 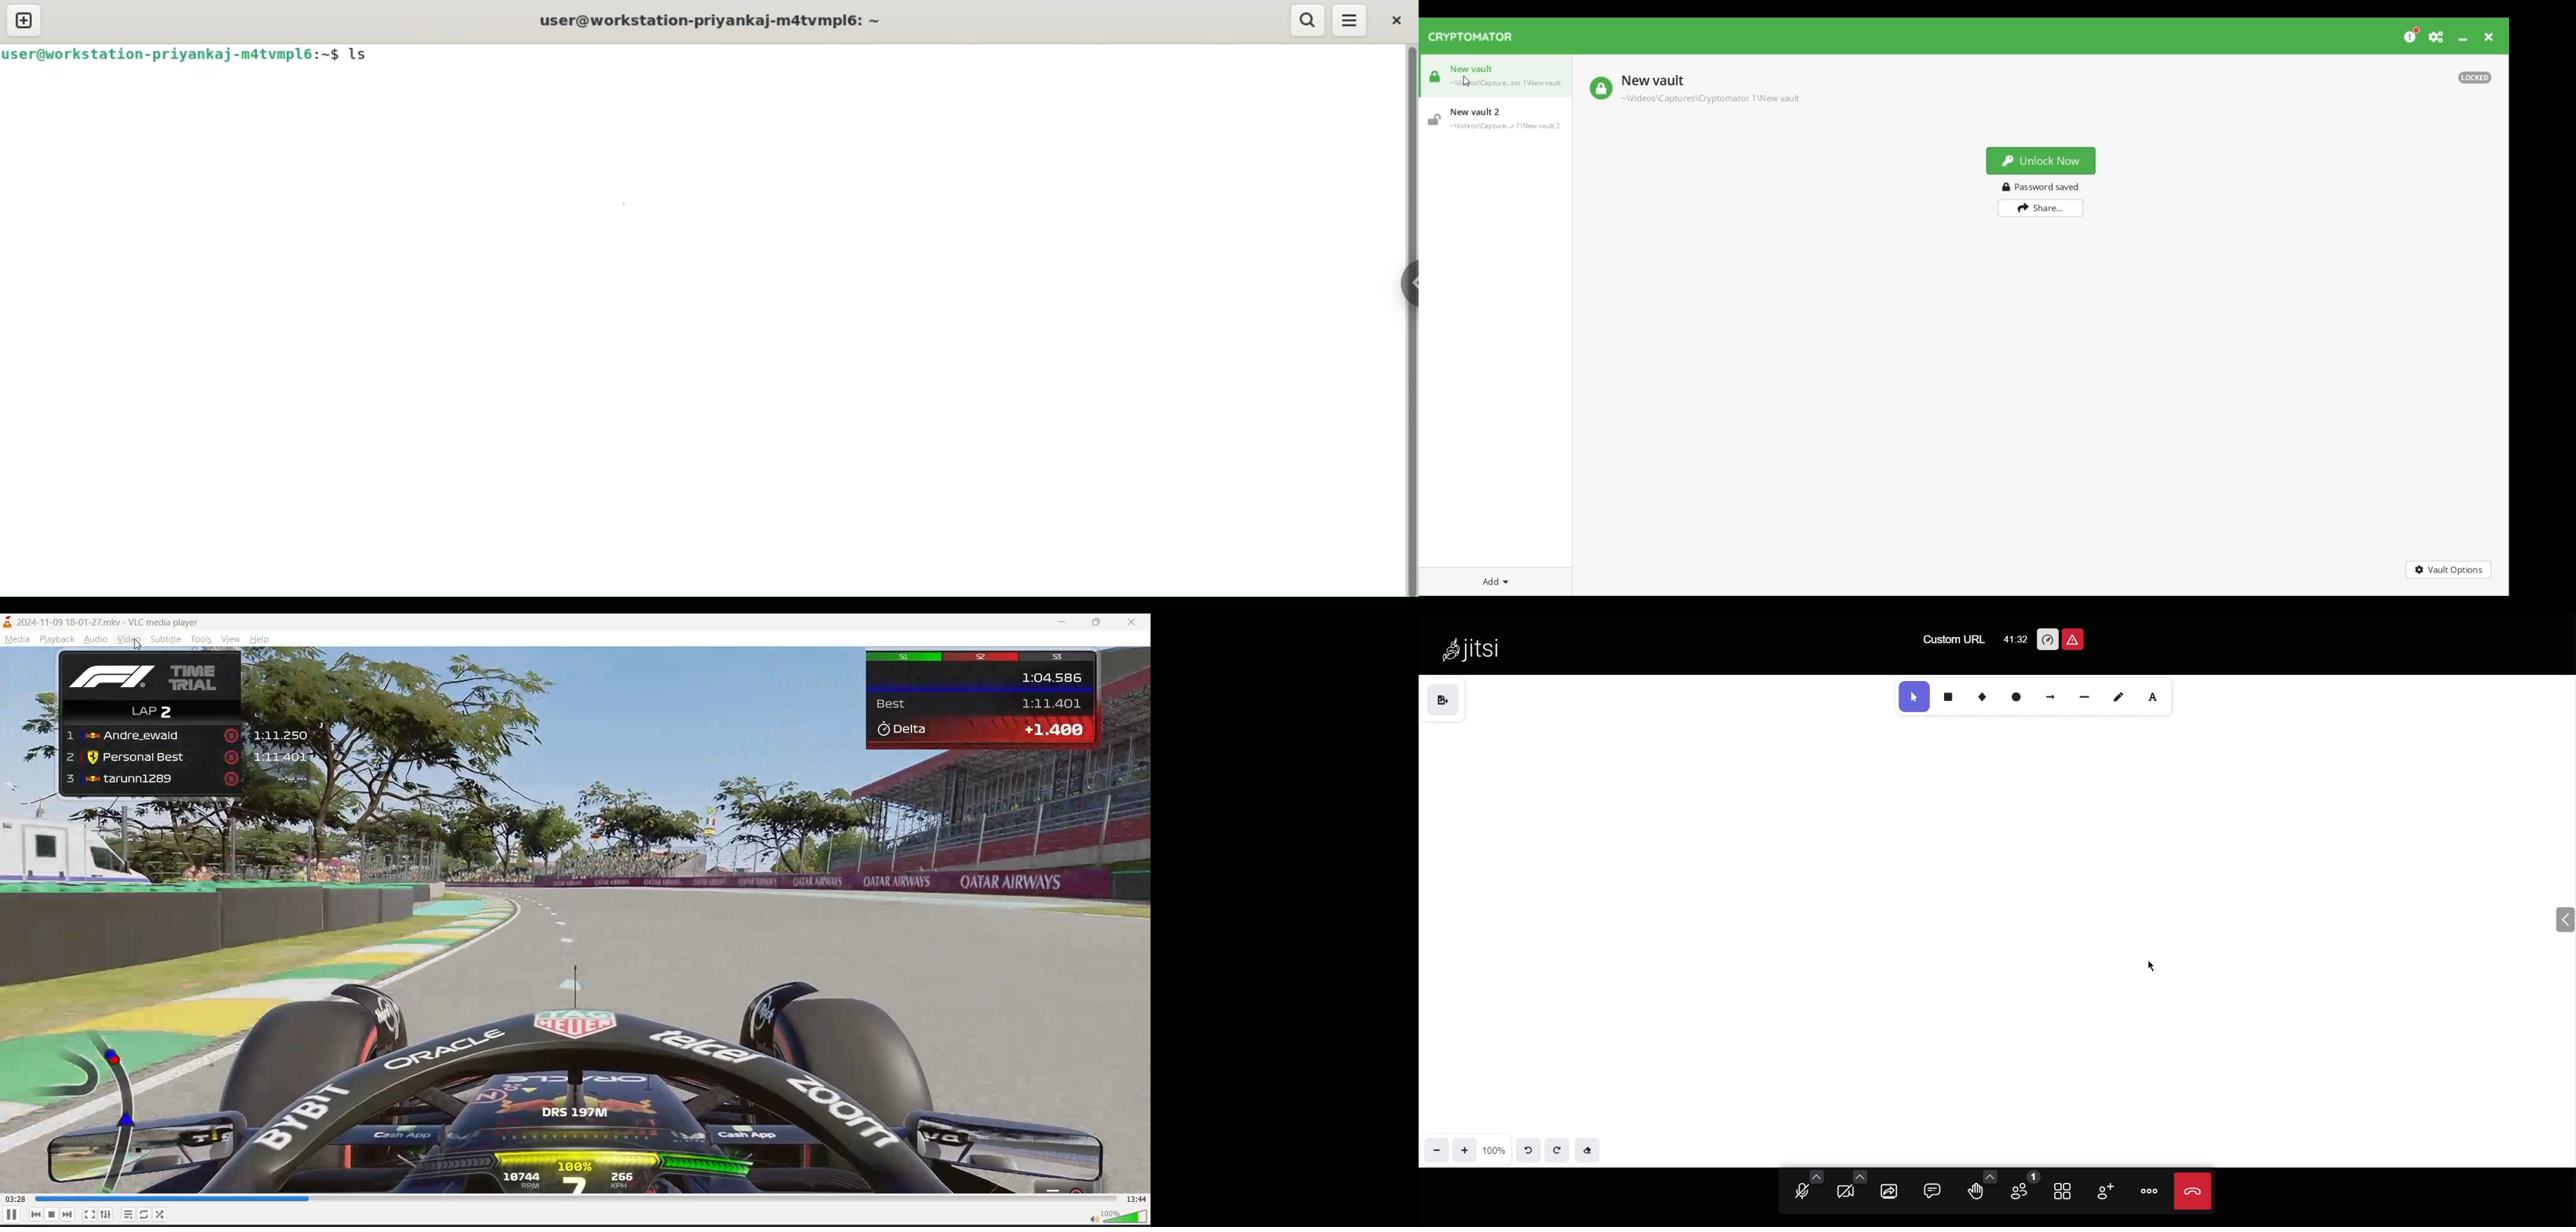 What do you see at coordinates (1952, 638) in the screenshot?
I see `Custom URL` at bounding box center [1952, 638].